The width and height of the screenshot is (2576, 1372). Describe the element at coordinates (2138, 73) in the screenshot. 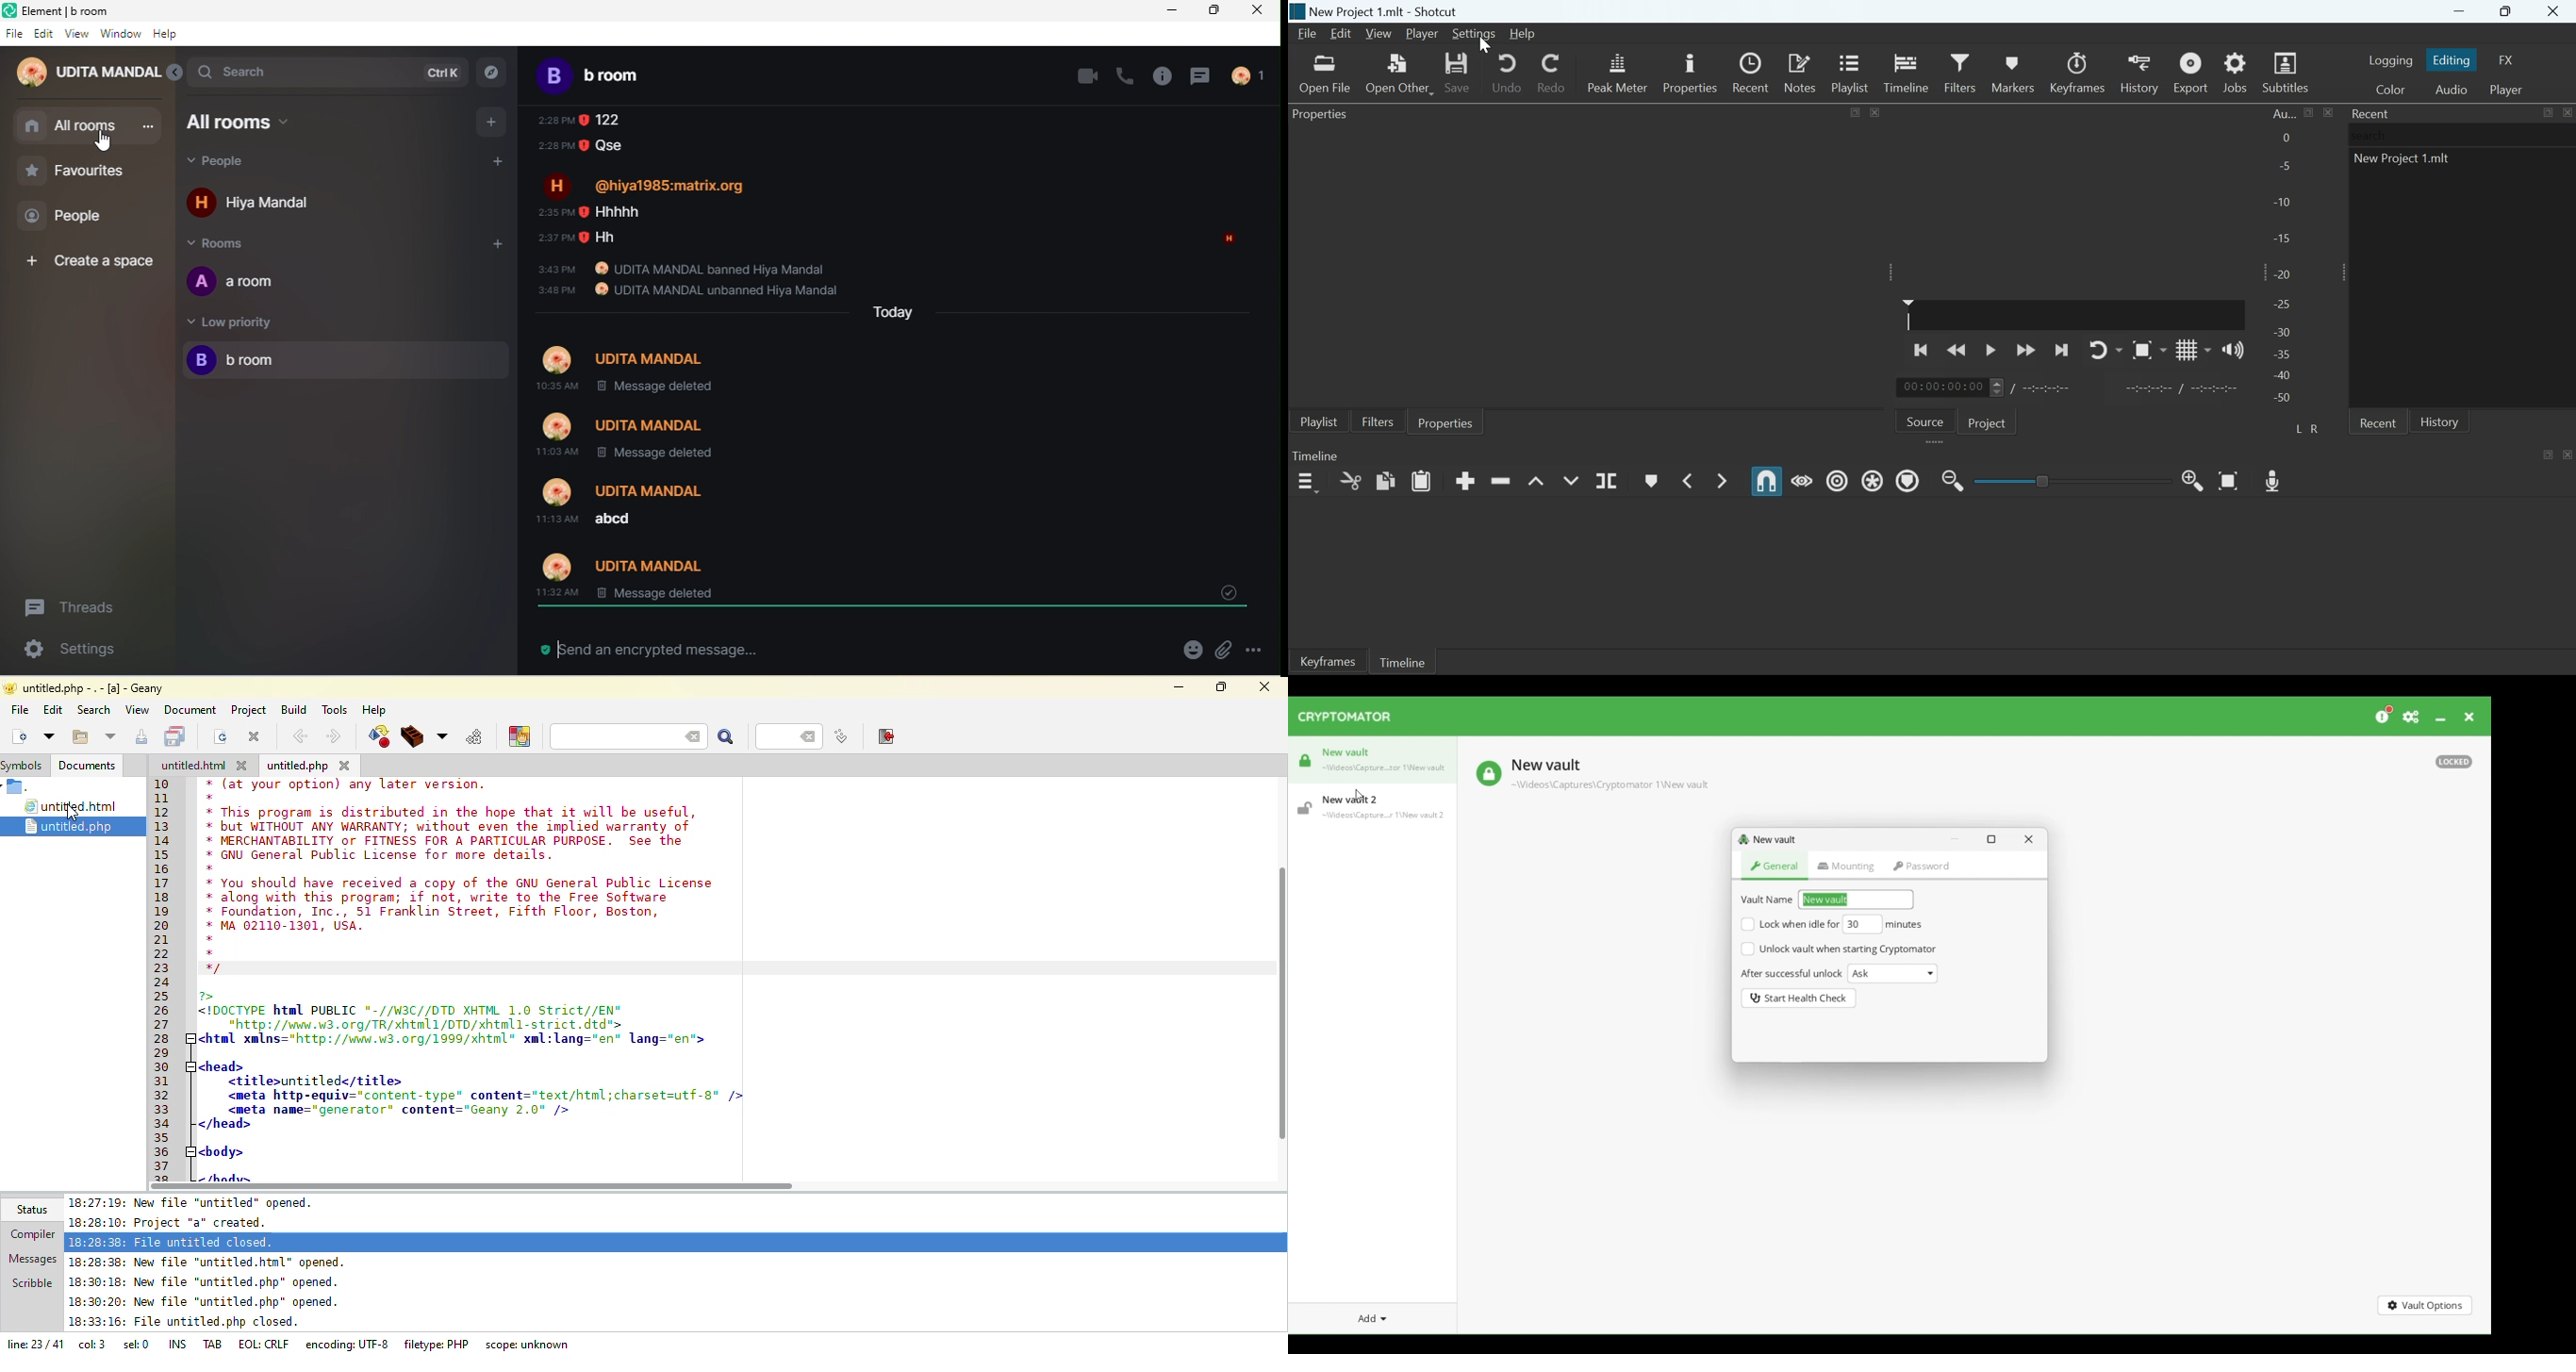

I see `History` at that location.